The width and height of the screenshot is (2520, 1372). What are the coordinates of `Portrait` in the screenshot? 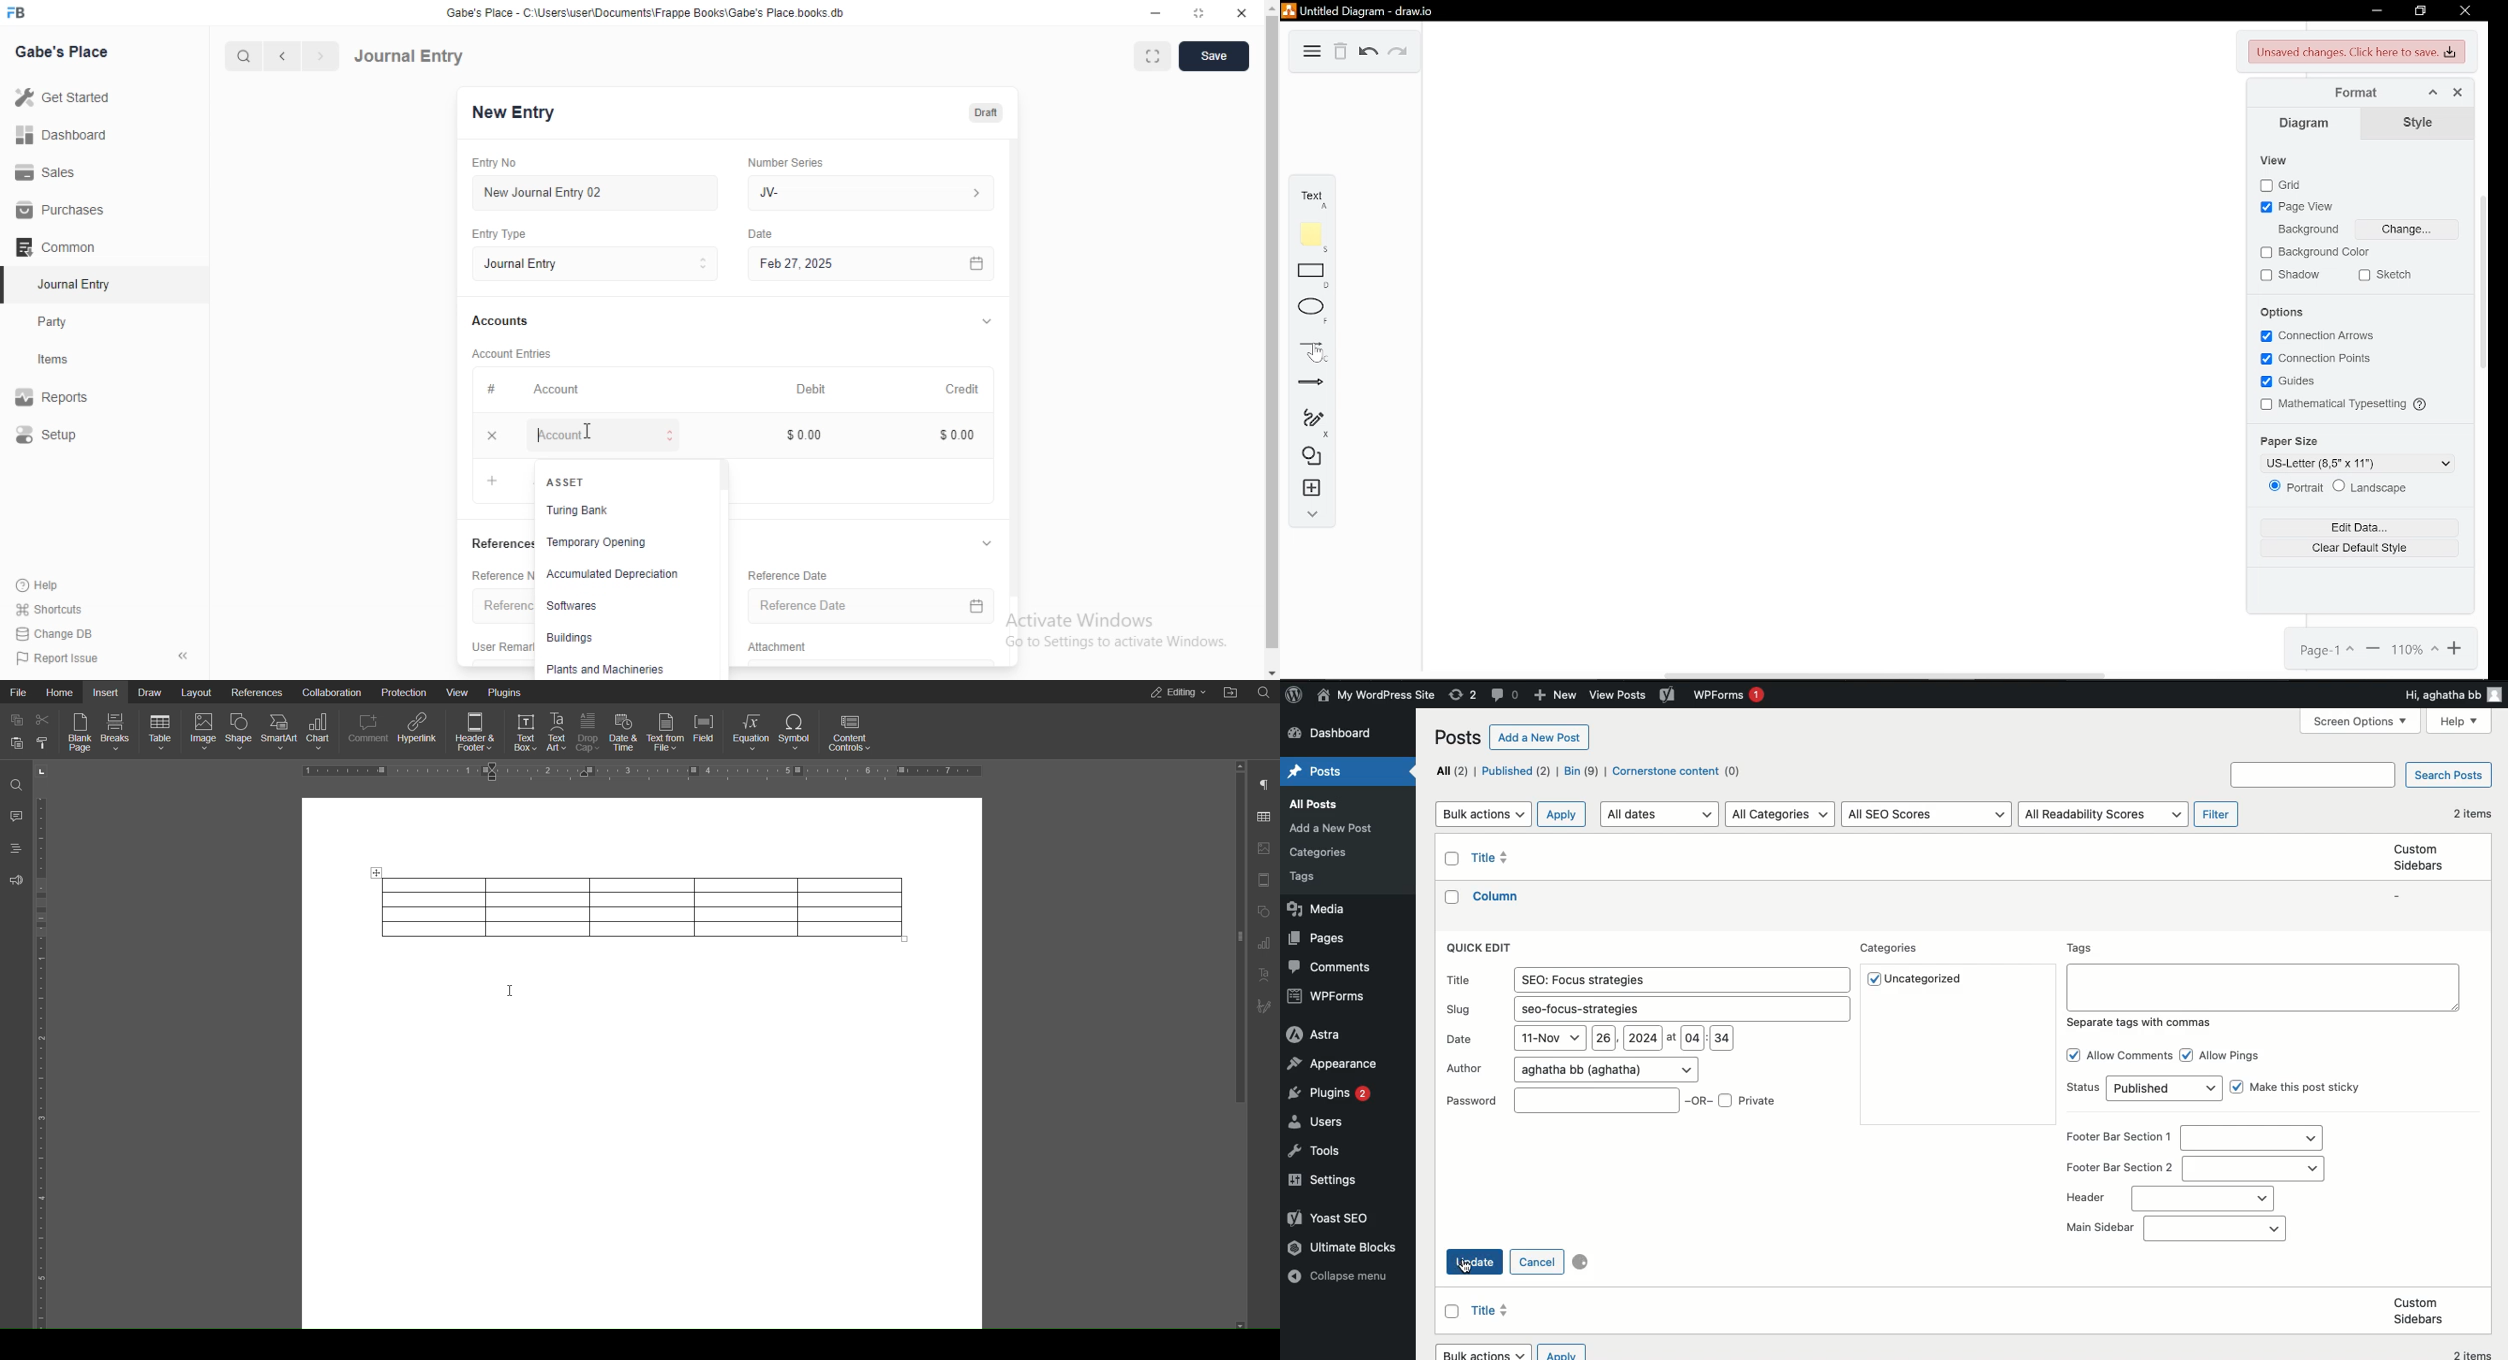 It's located at (2297, 486).